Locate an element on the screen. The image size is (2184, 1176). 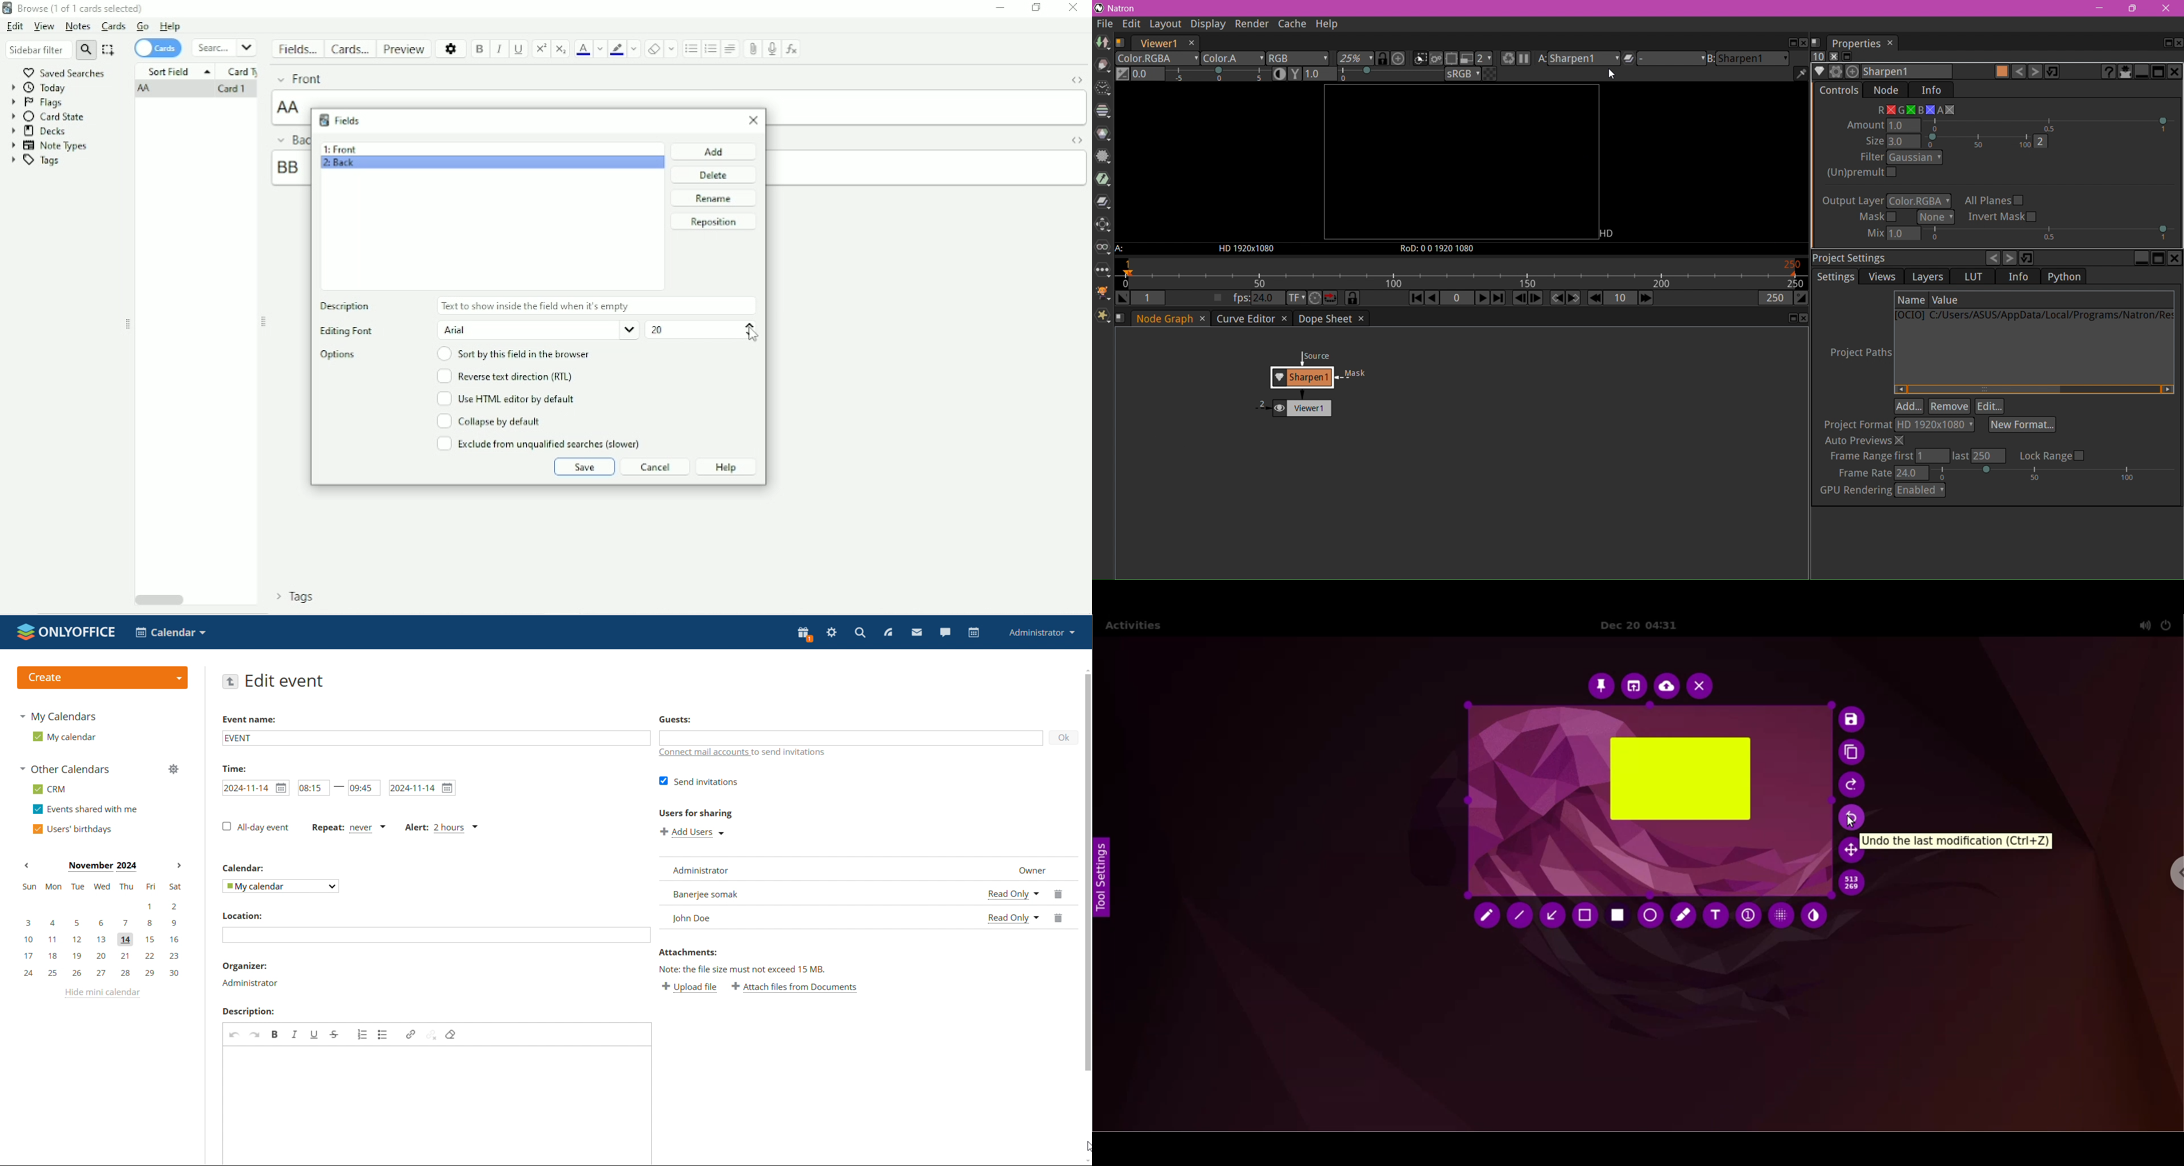
x and y coordinate values is located at coordinates (1855, 885).